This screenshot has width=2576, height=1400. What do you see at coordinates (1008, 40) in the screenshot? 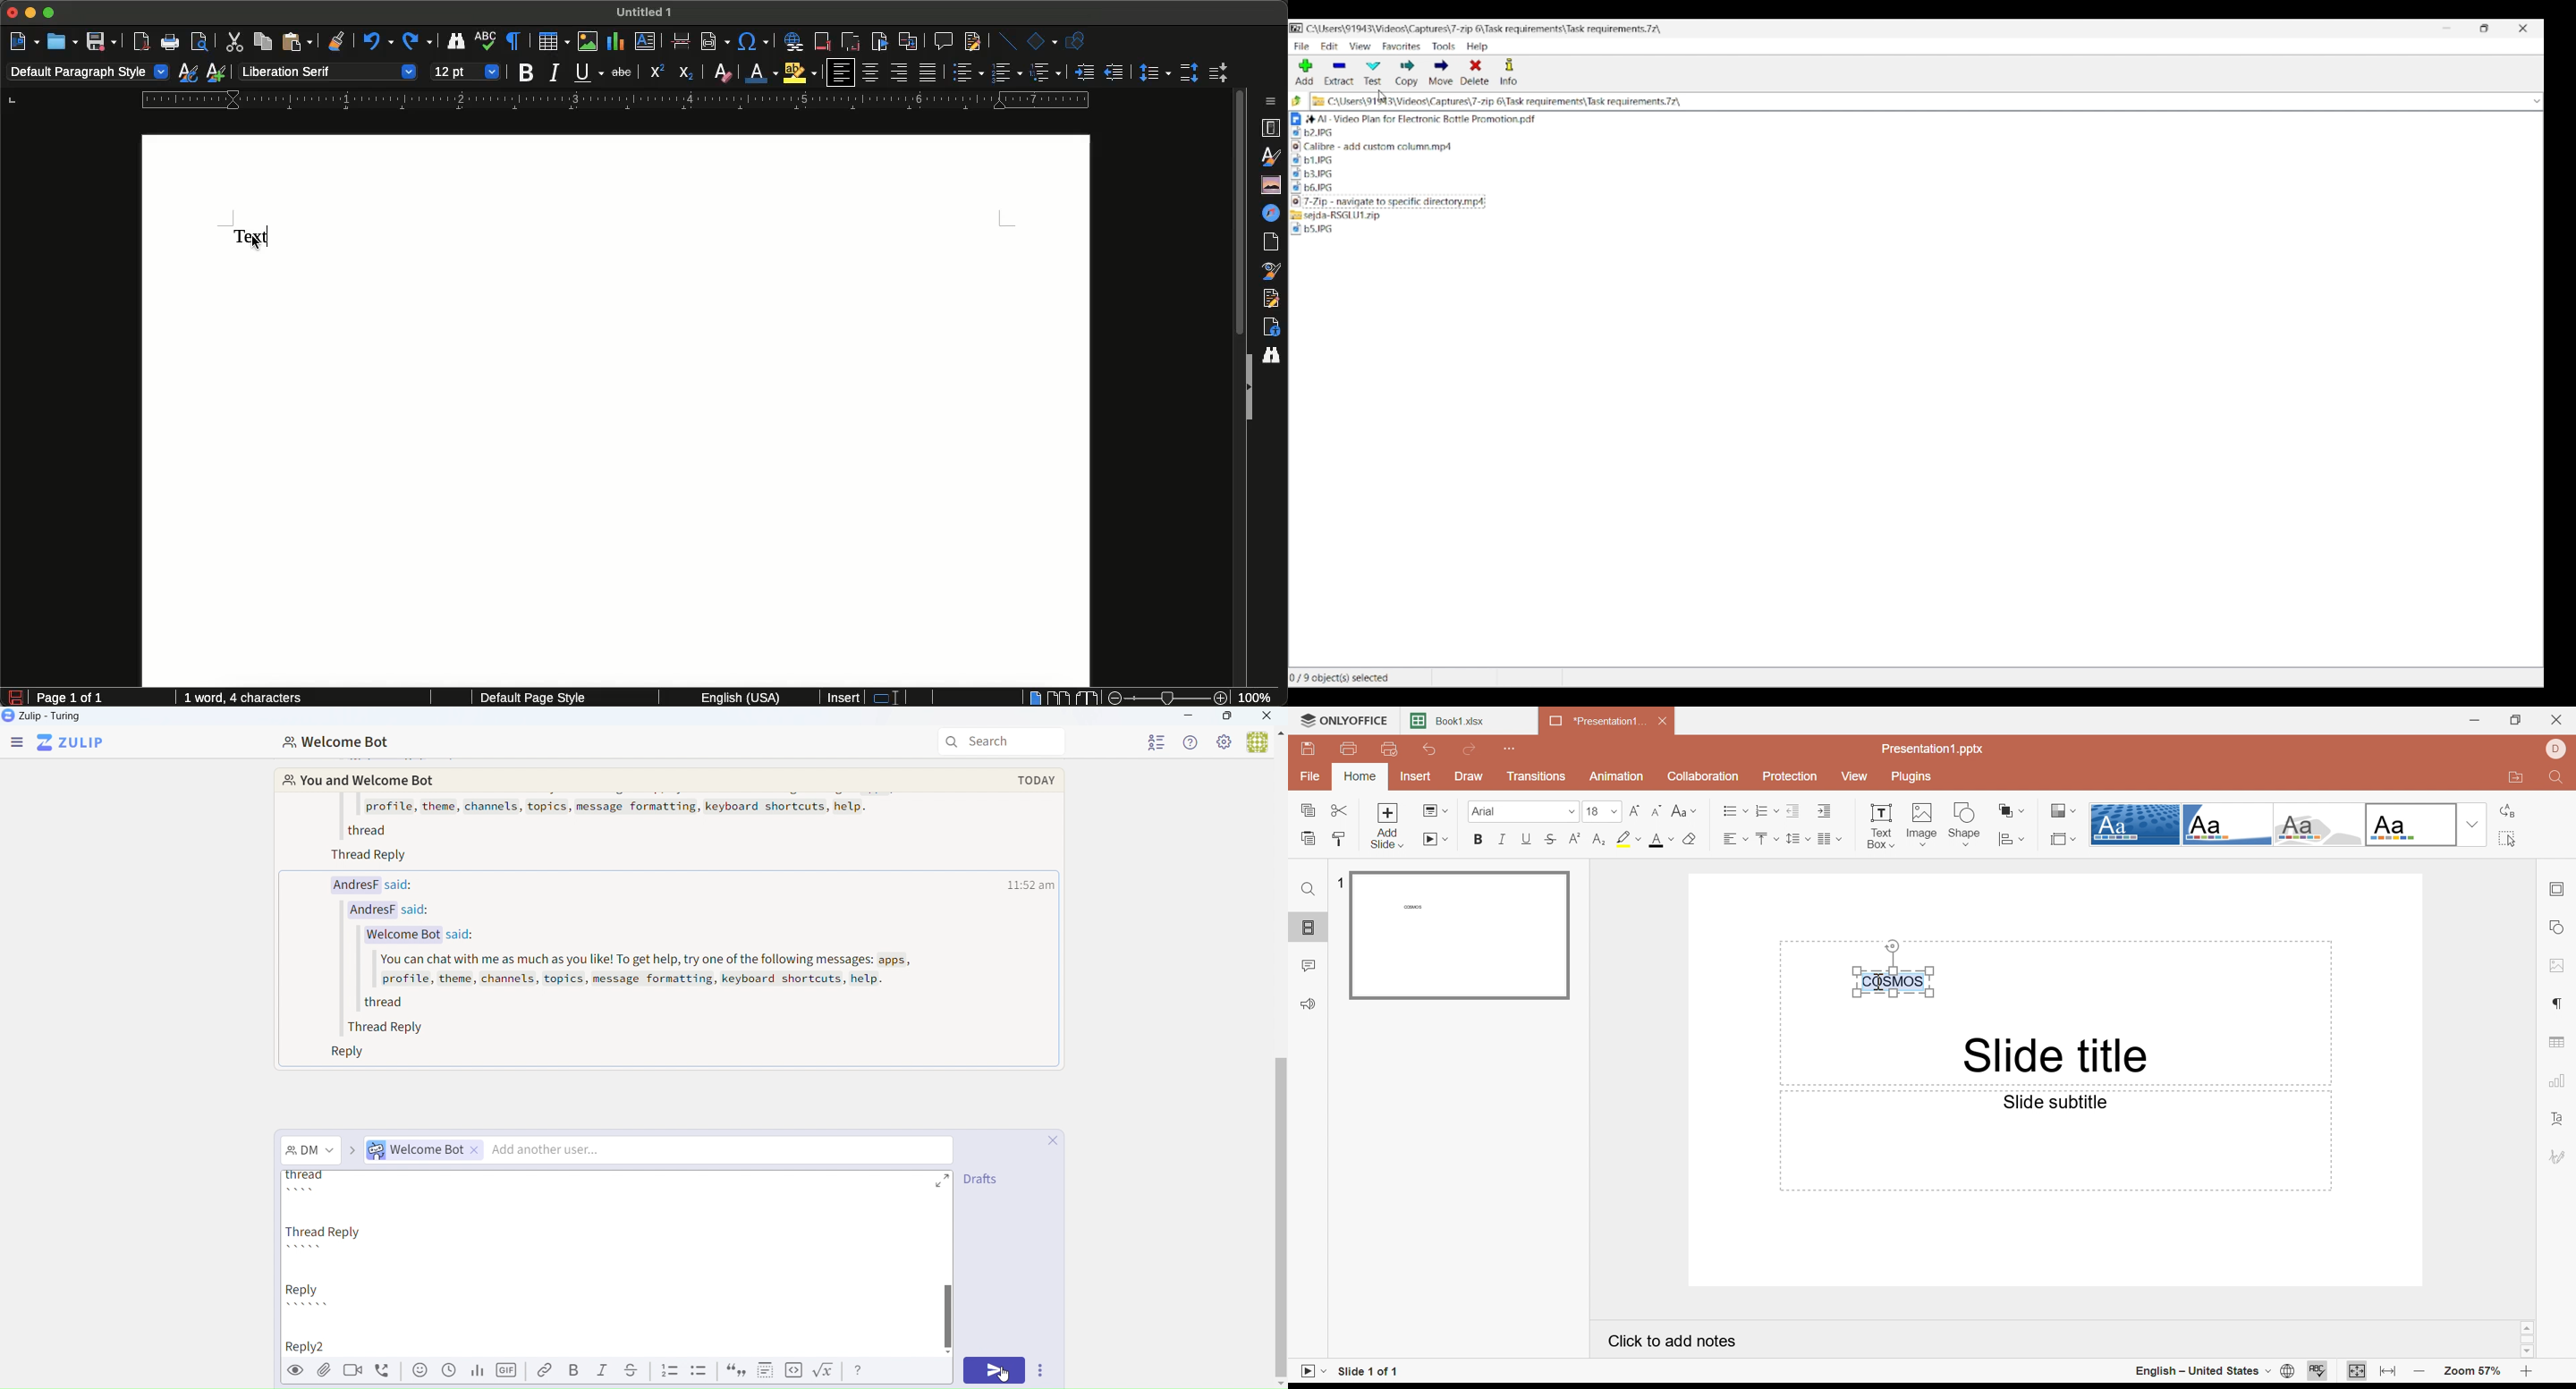
I see `Insert line` at bounding box center [1008, 40].